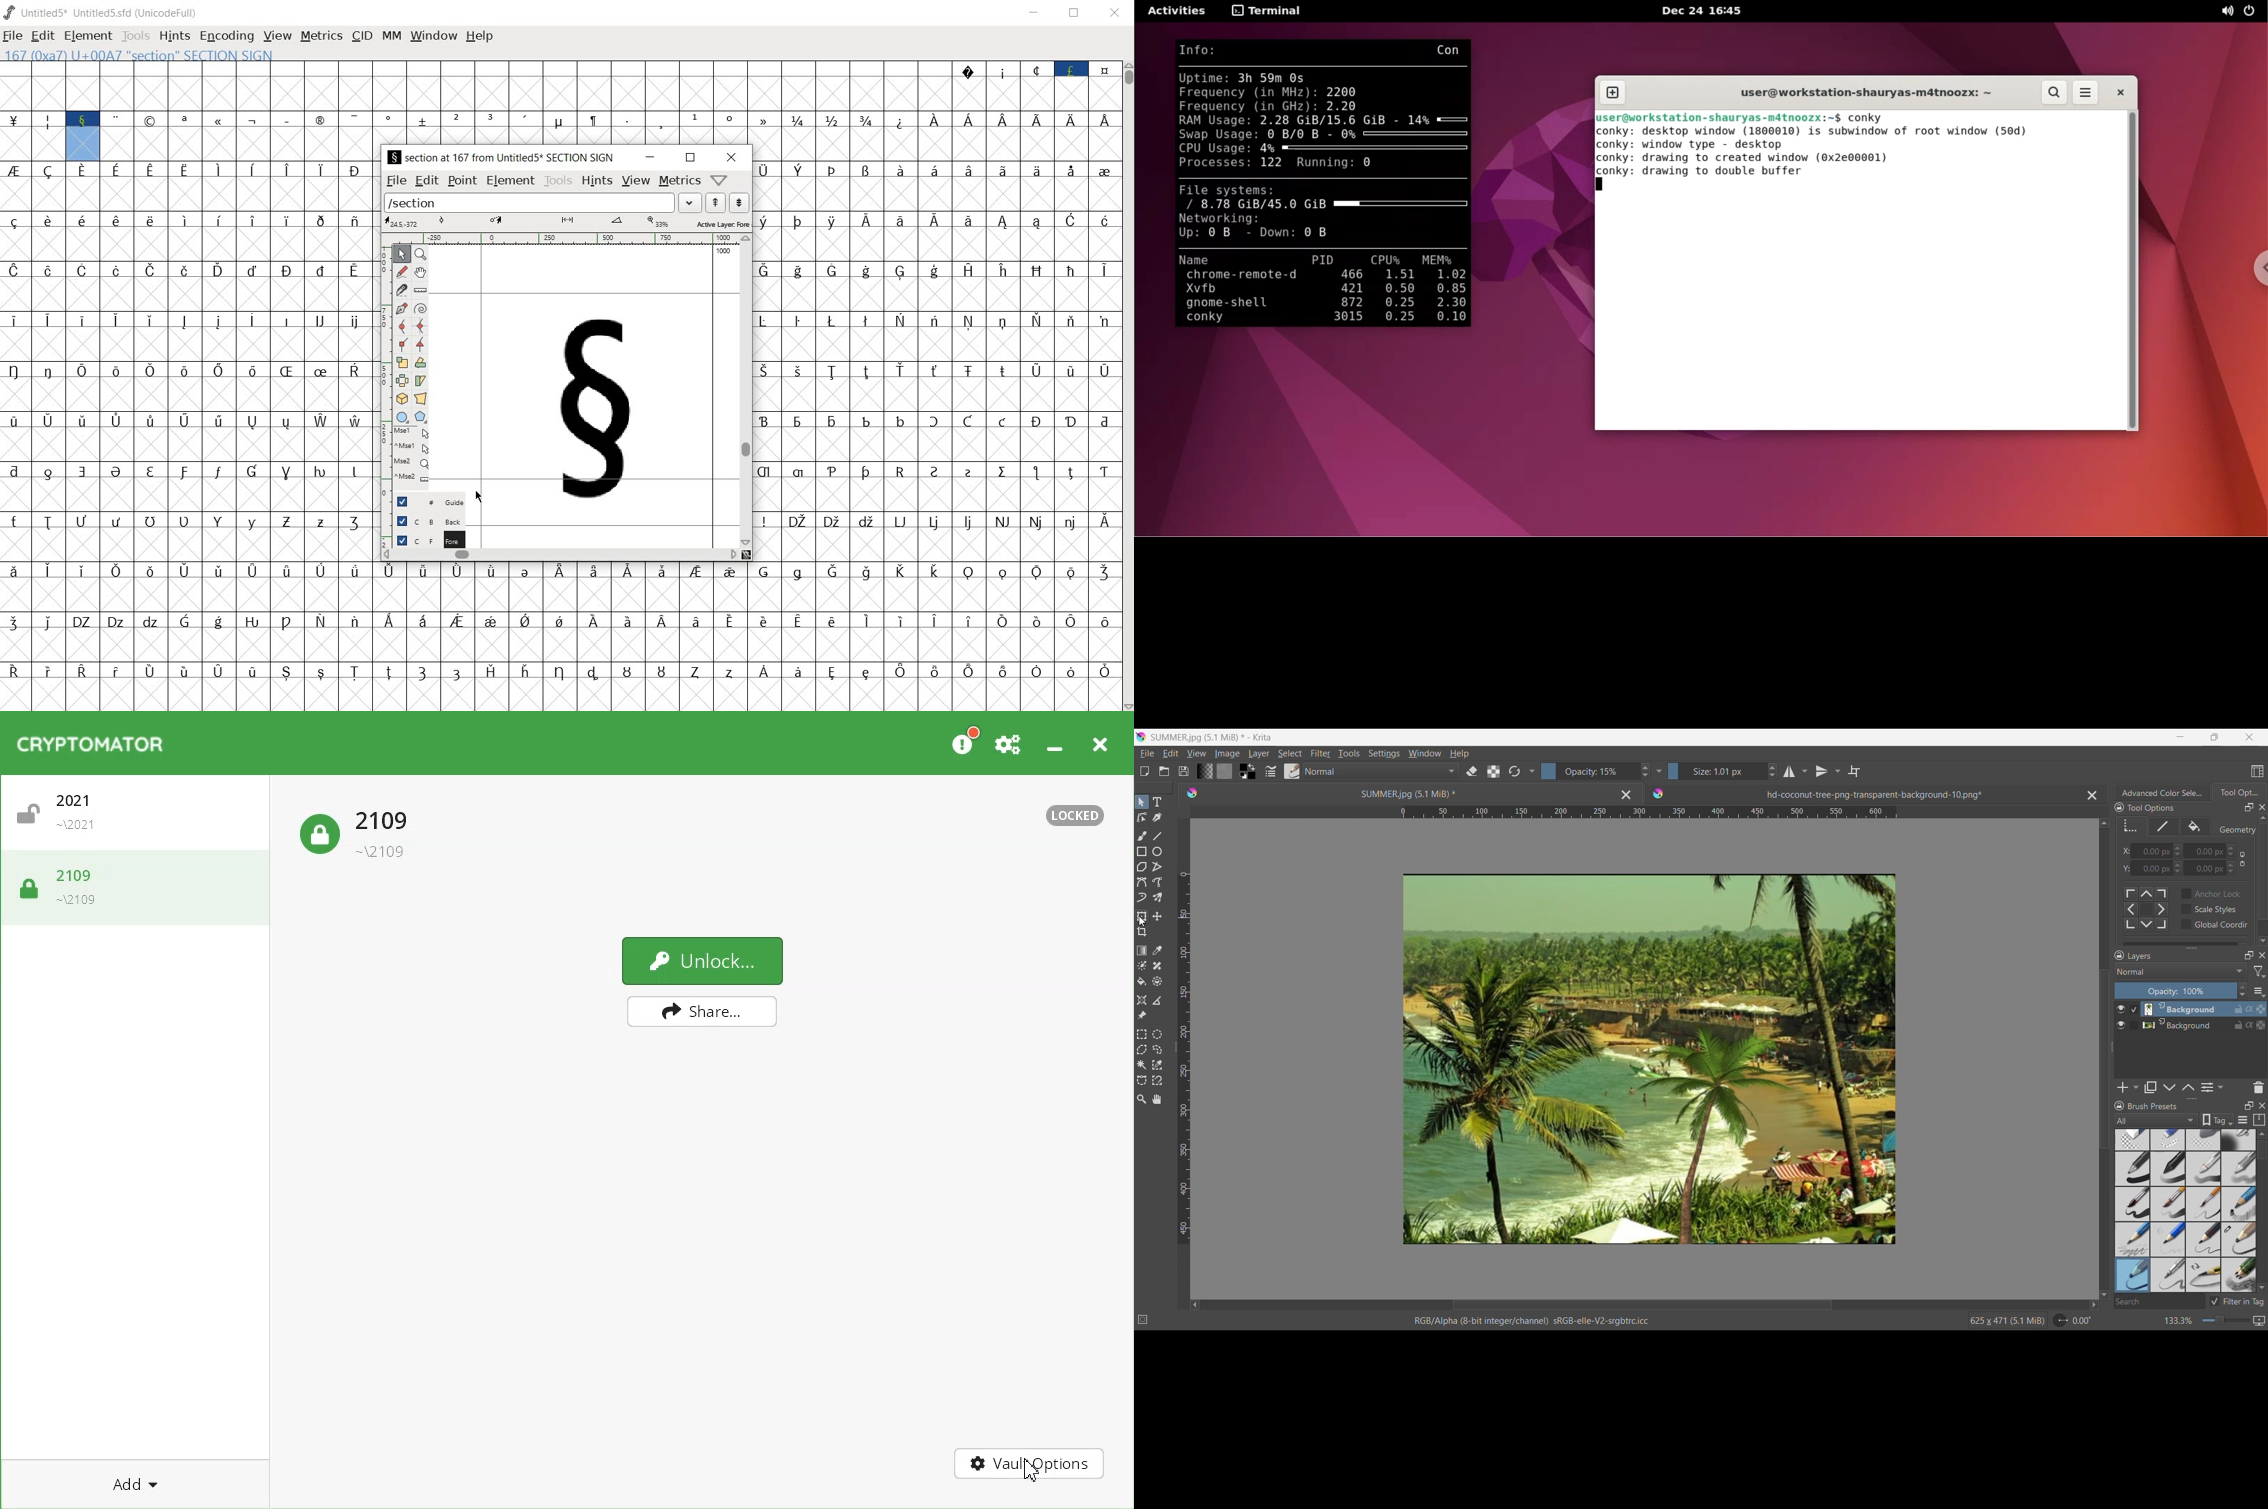 Image resolution: width=2268 pixels, height=1512 pixels. What do you see at coordinates (2092, 795) in the screenshot?
I see `Close tab 2` at bounding box center [2092, 795].